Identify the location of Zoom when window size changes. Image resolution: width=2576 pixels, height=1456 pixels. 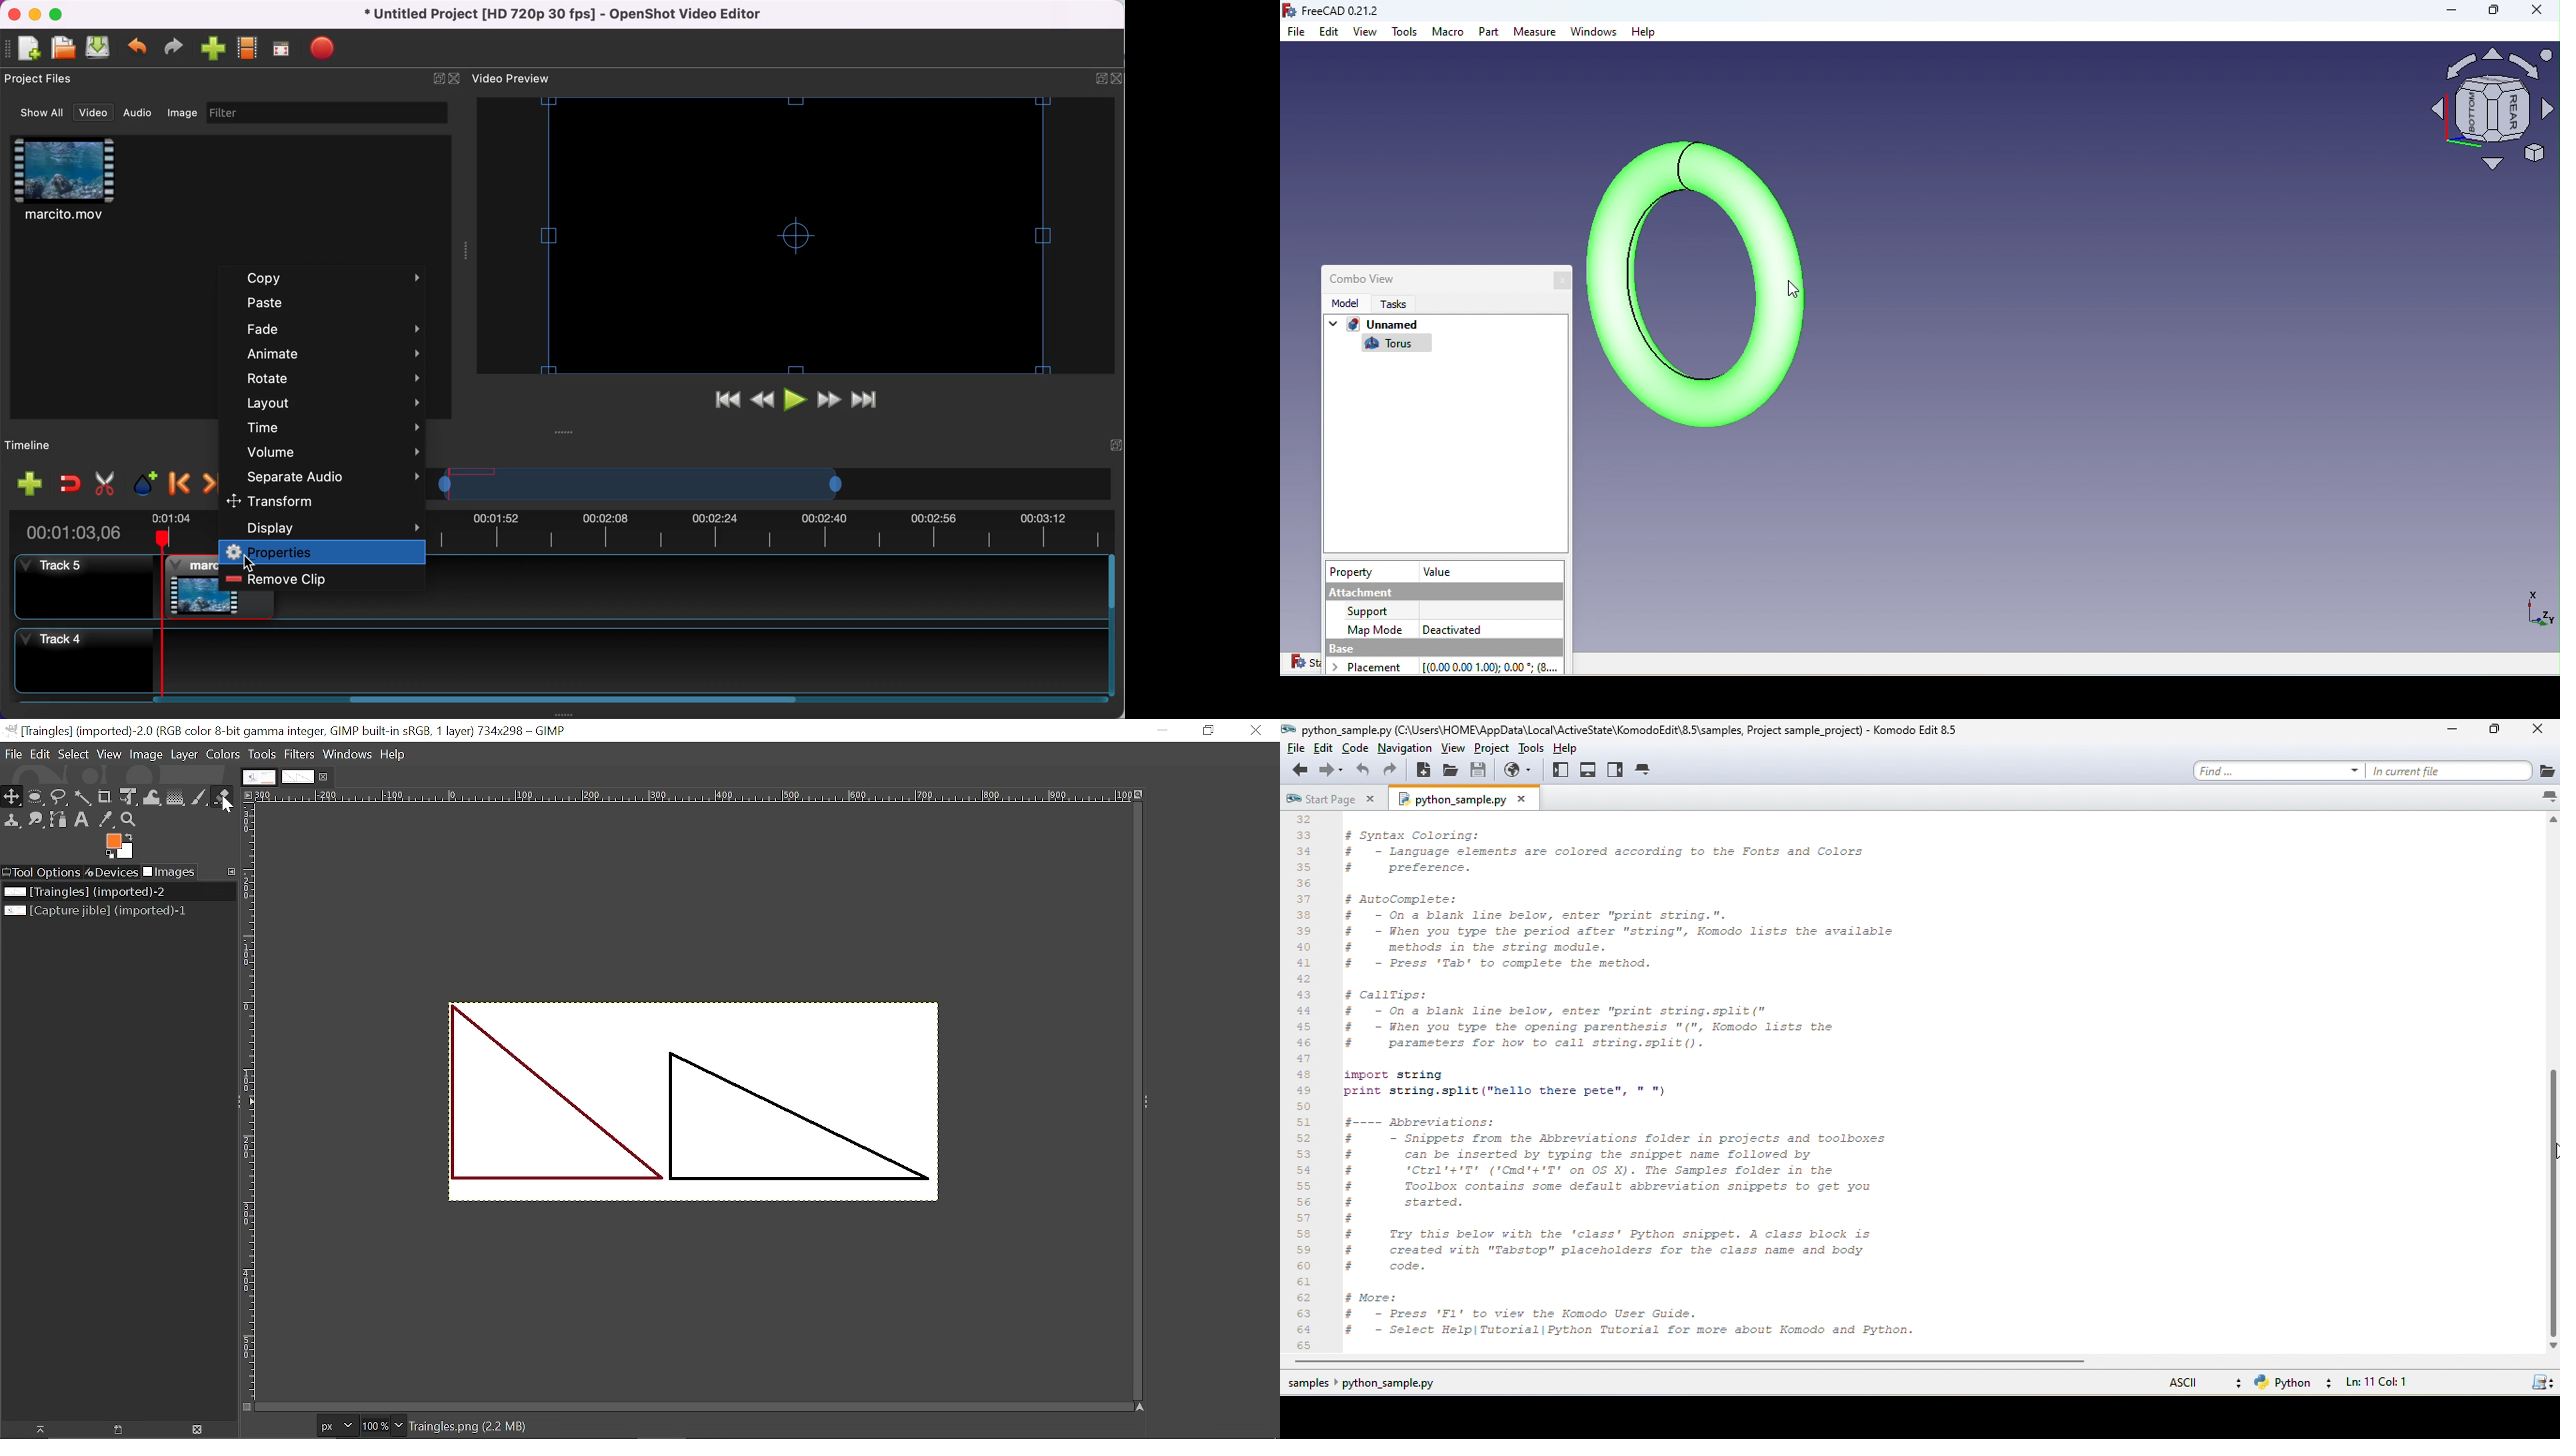
(1142, 796).